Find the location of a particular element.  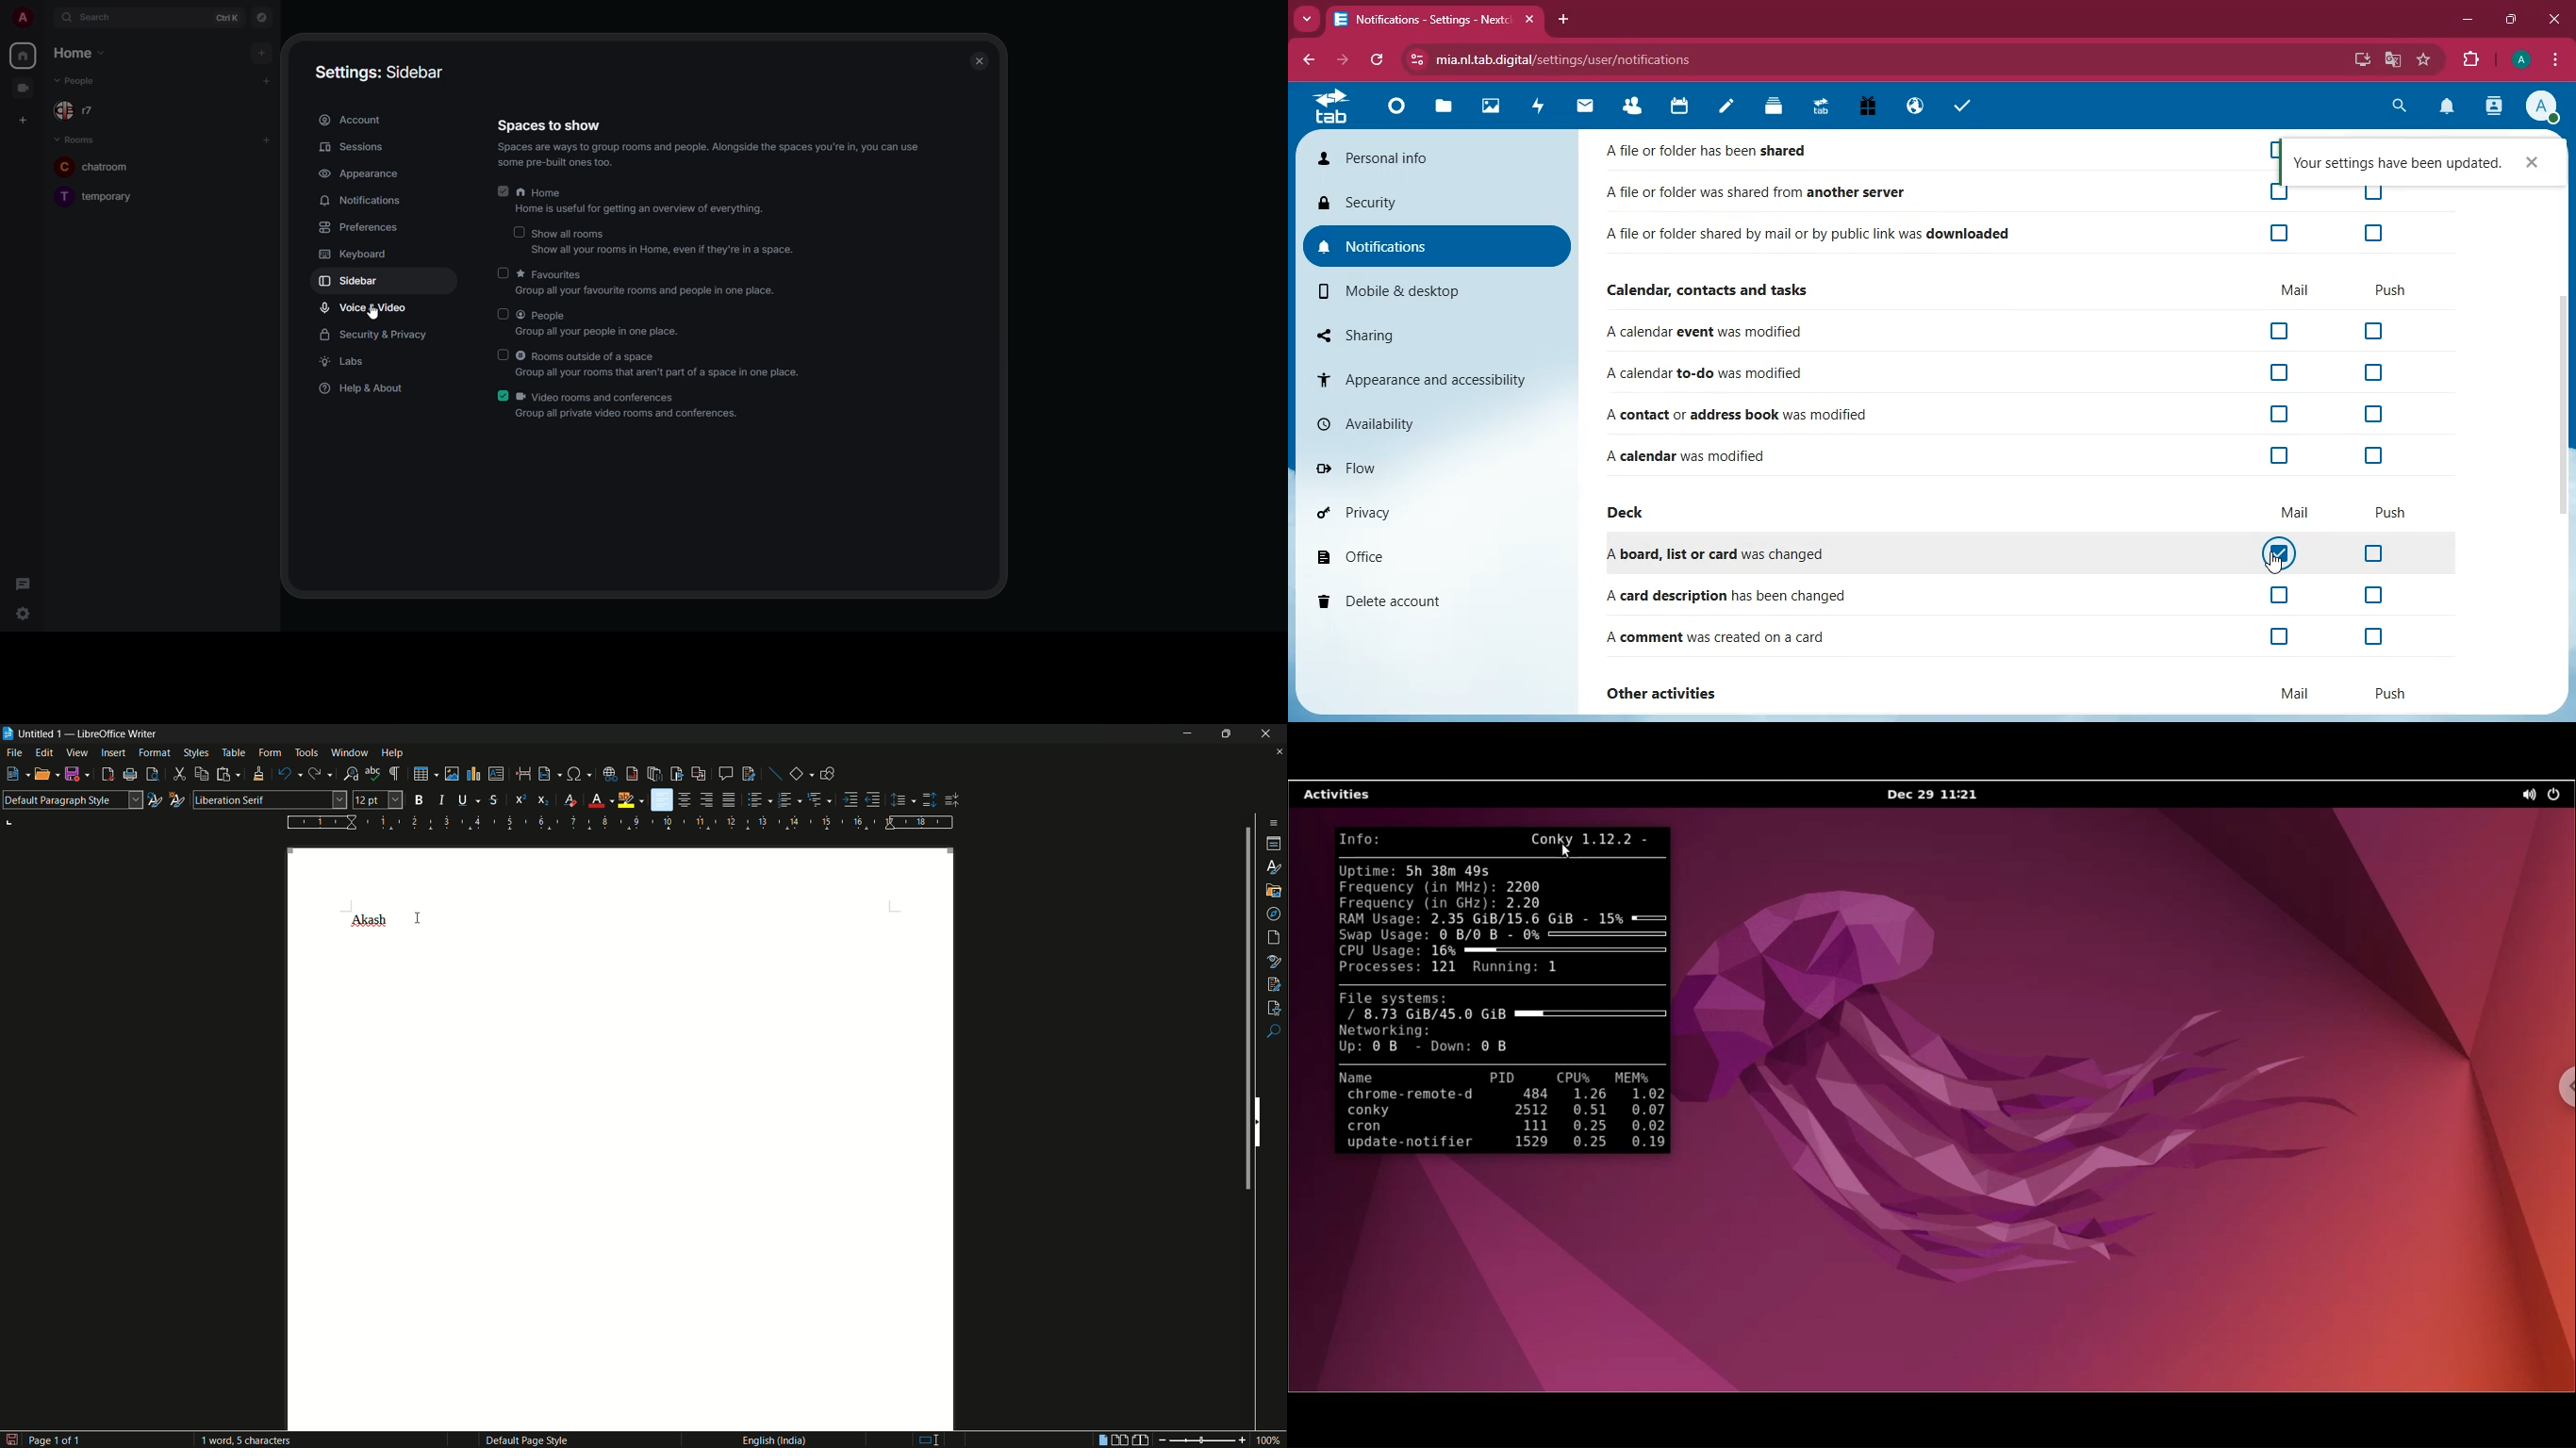

notifications is located at coordinates (1437, 246).